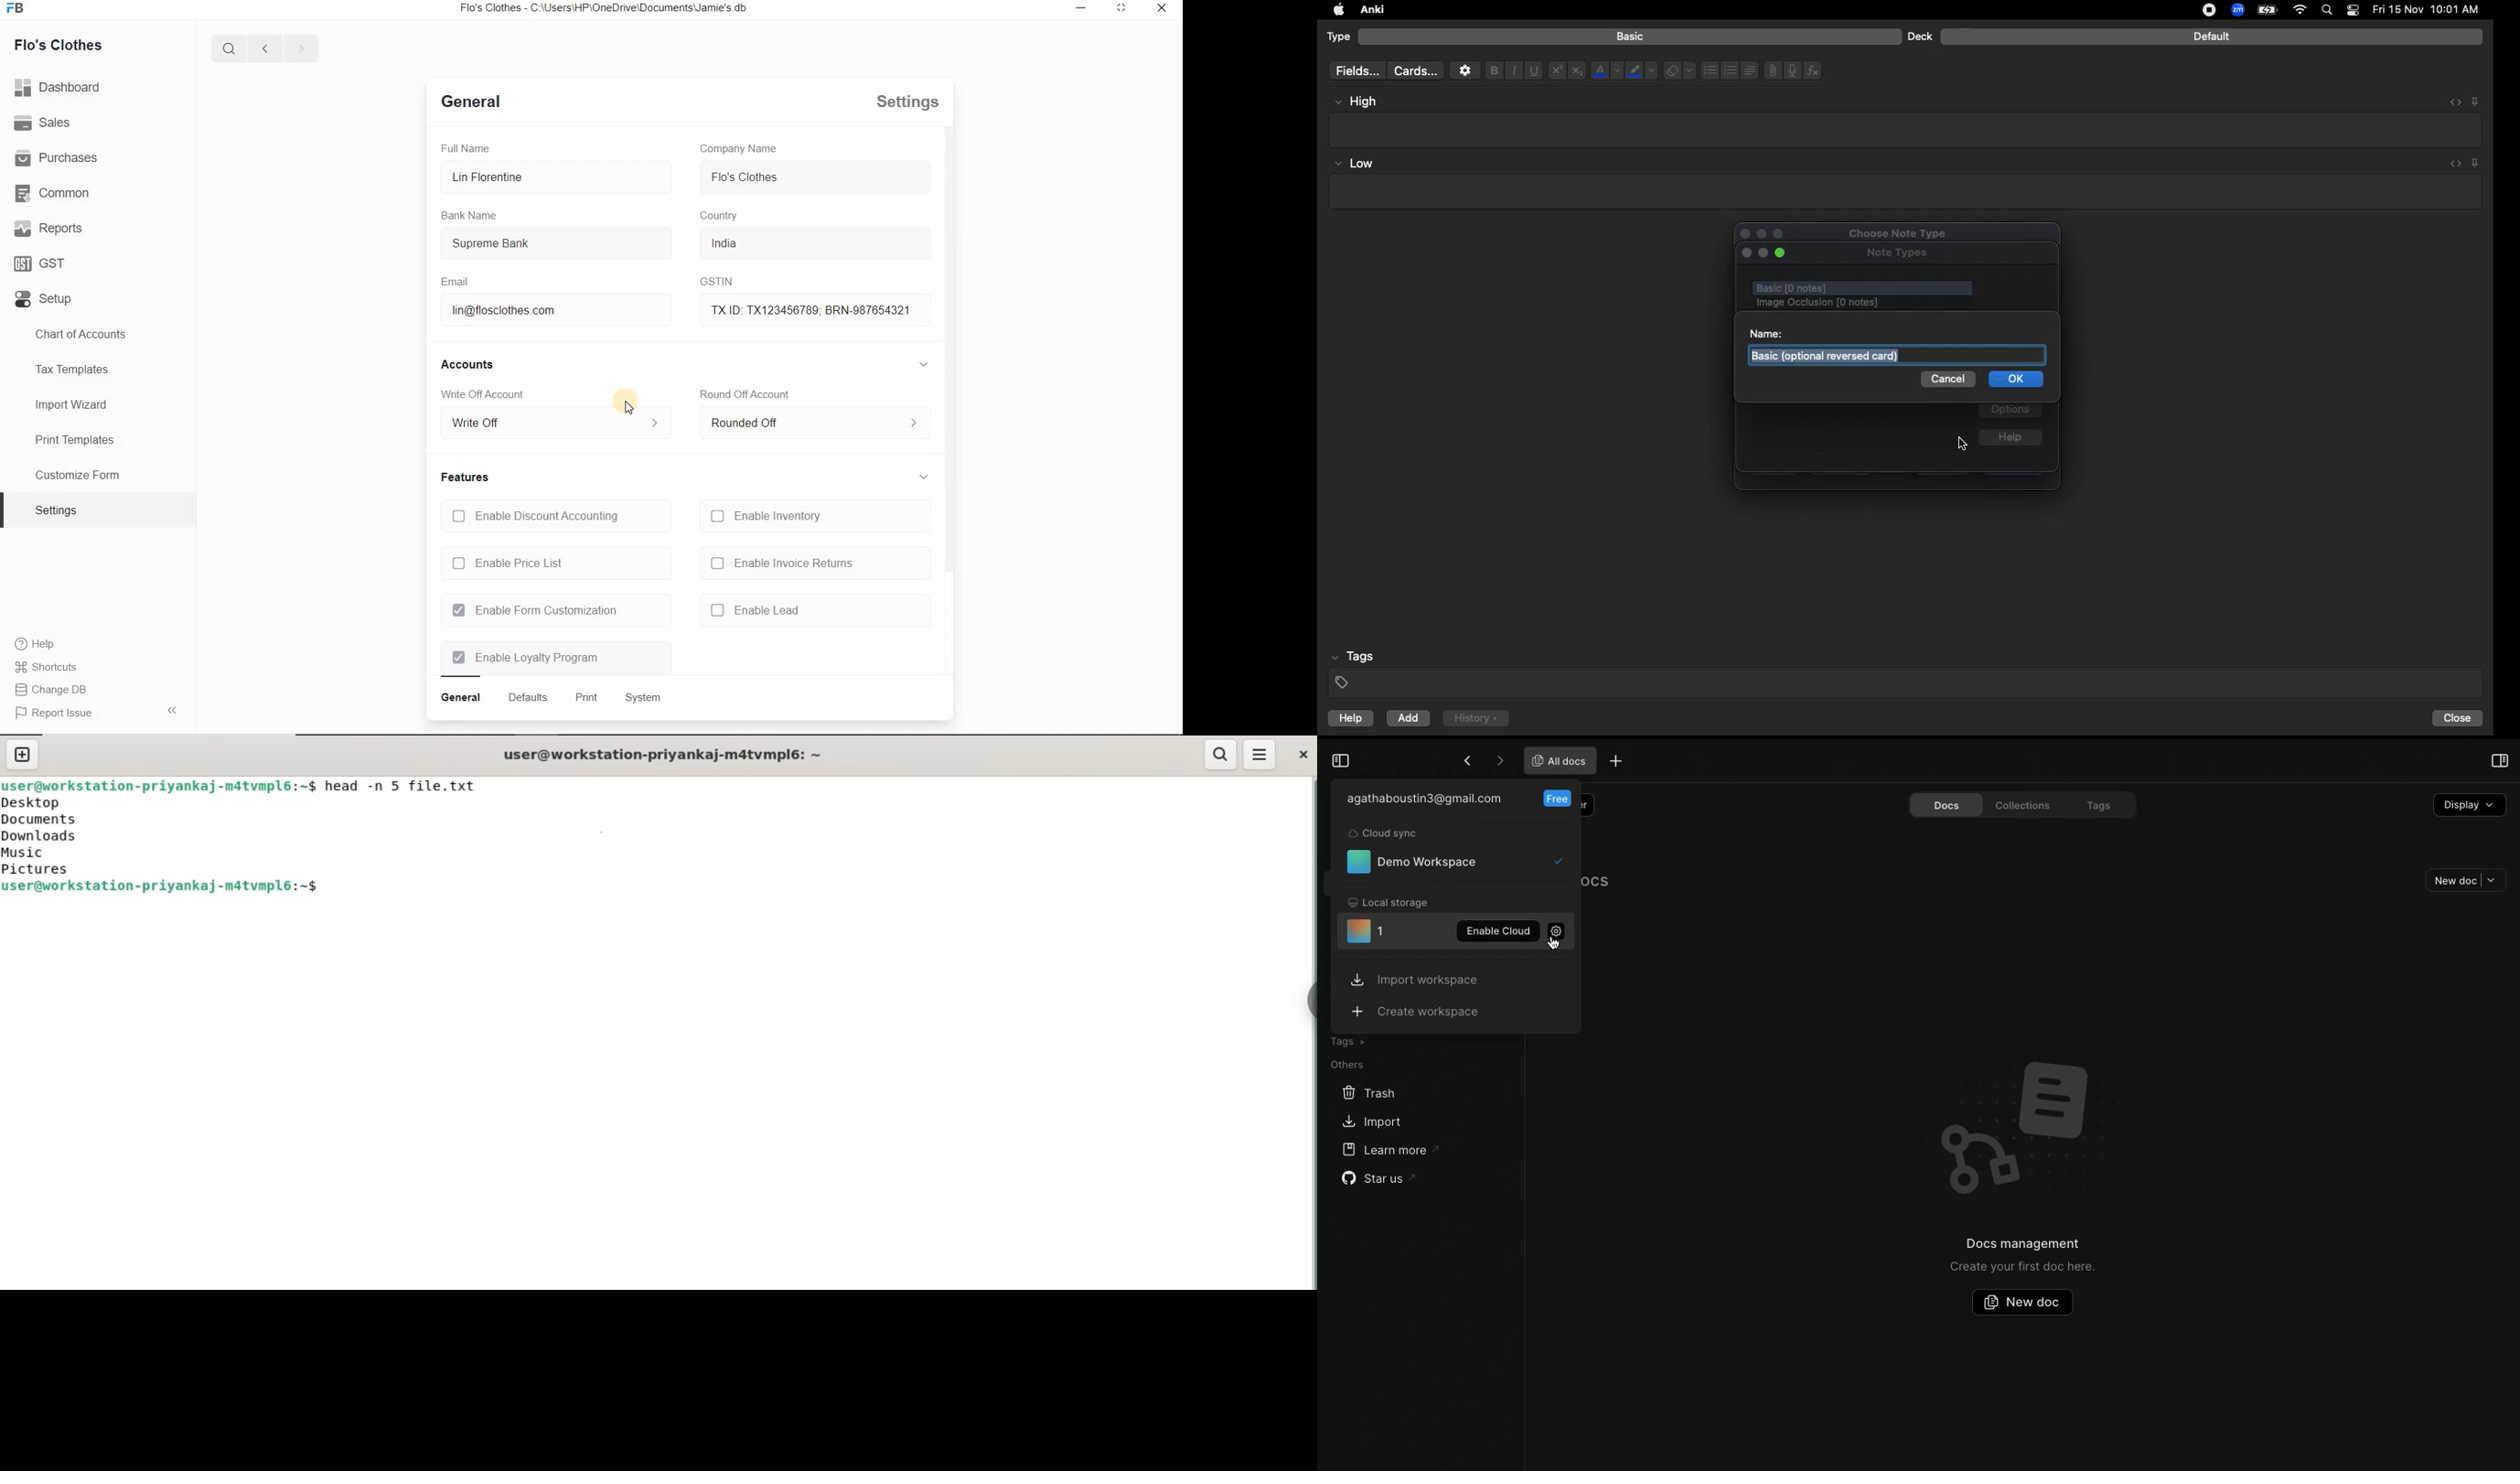  What do you see at coordinates (1903, 192) in the screenshot?
I see `Textbox` at bounding box center [1903, 192].